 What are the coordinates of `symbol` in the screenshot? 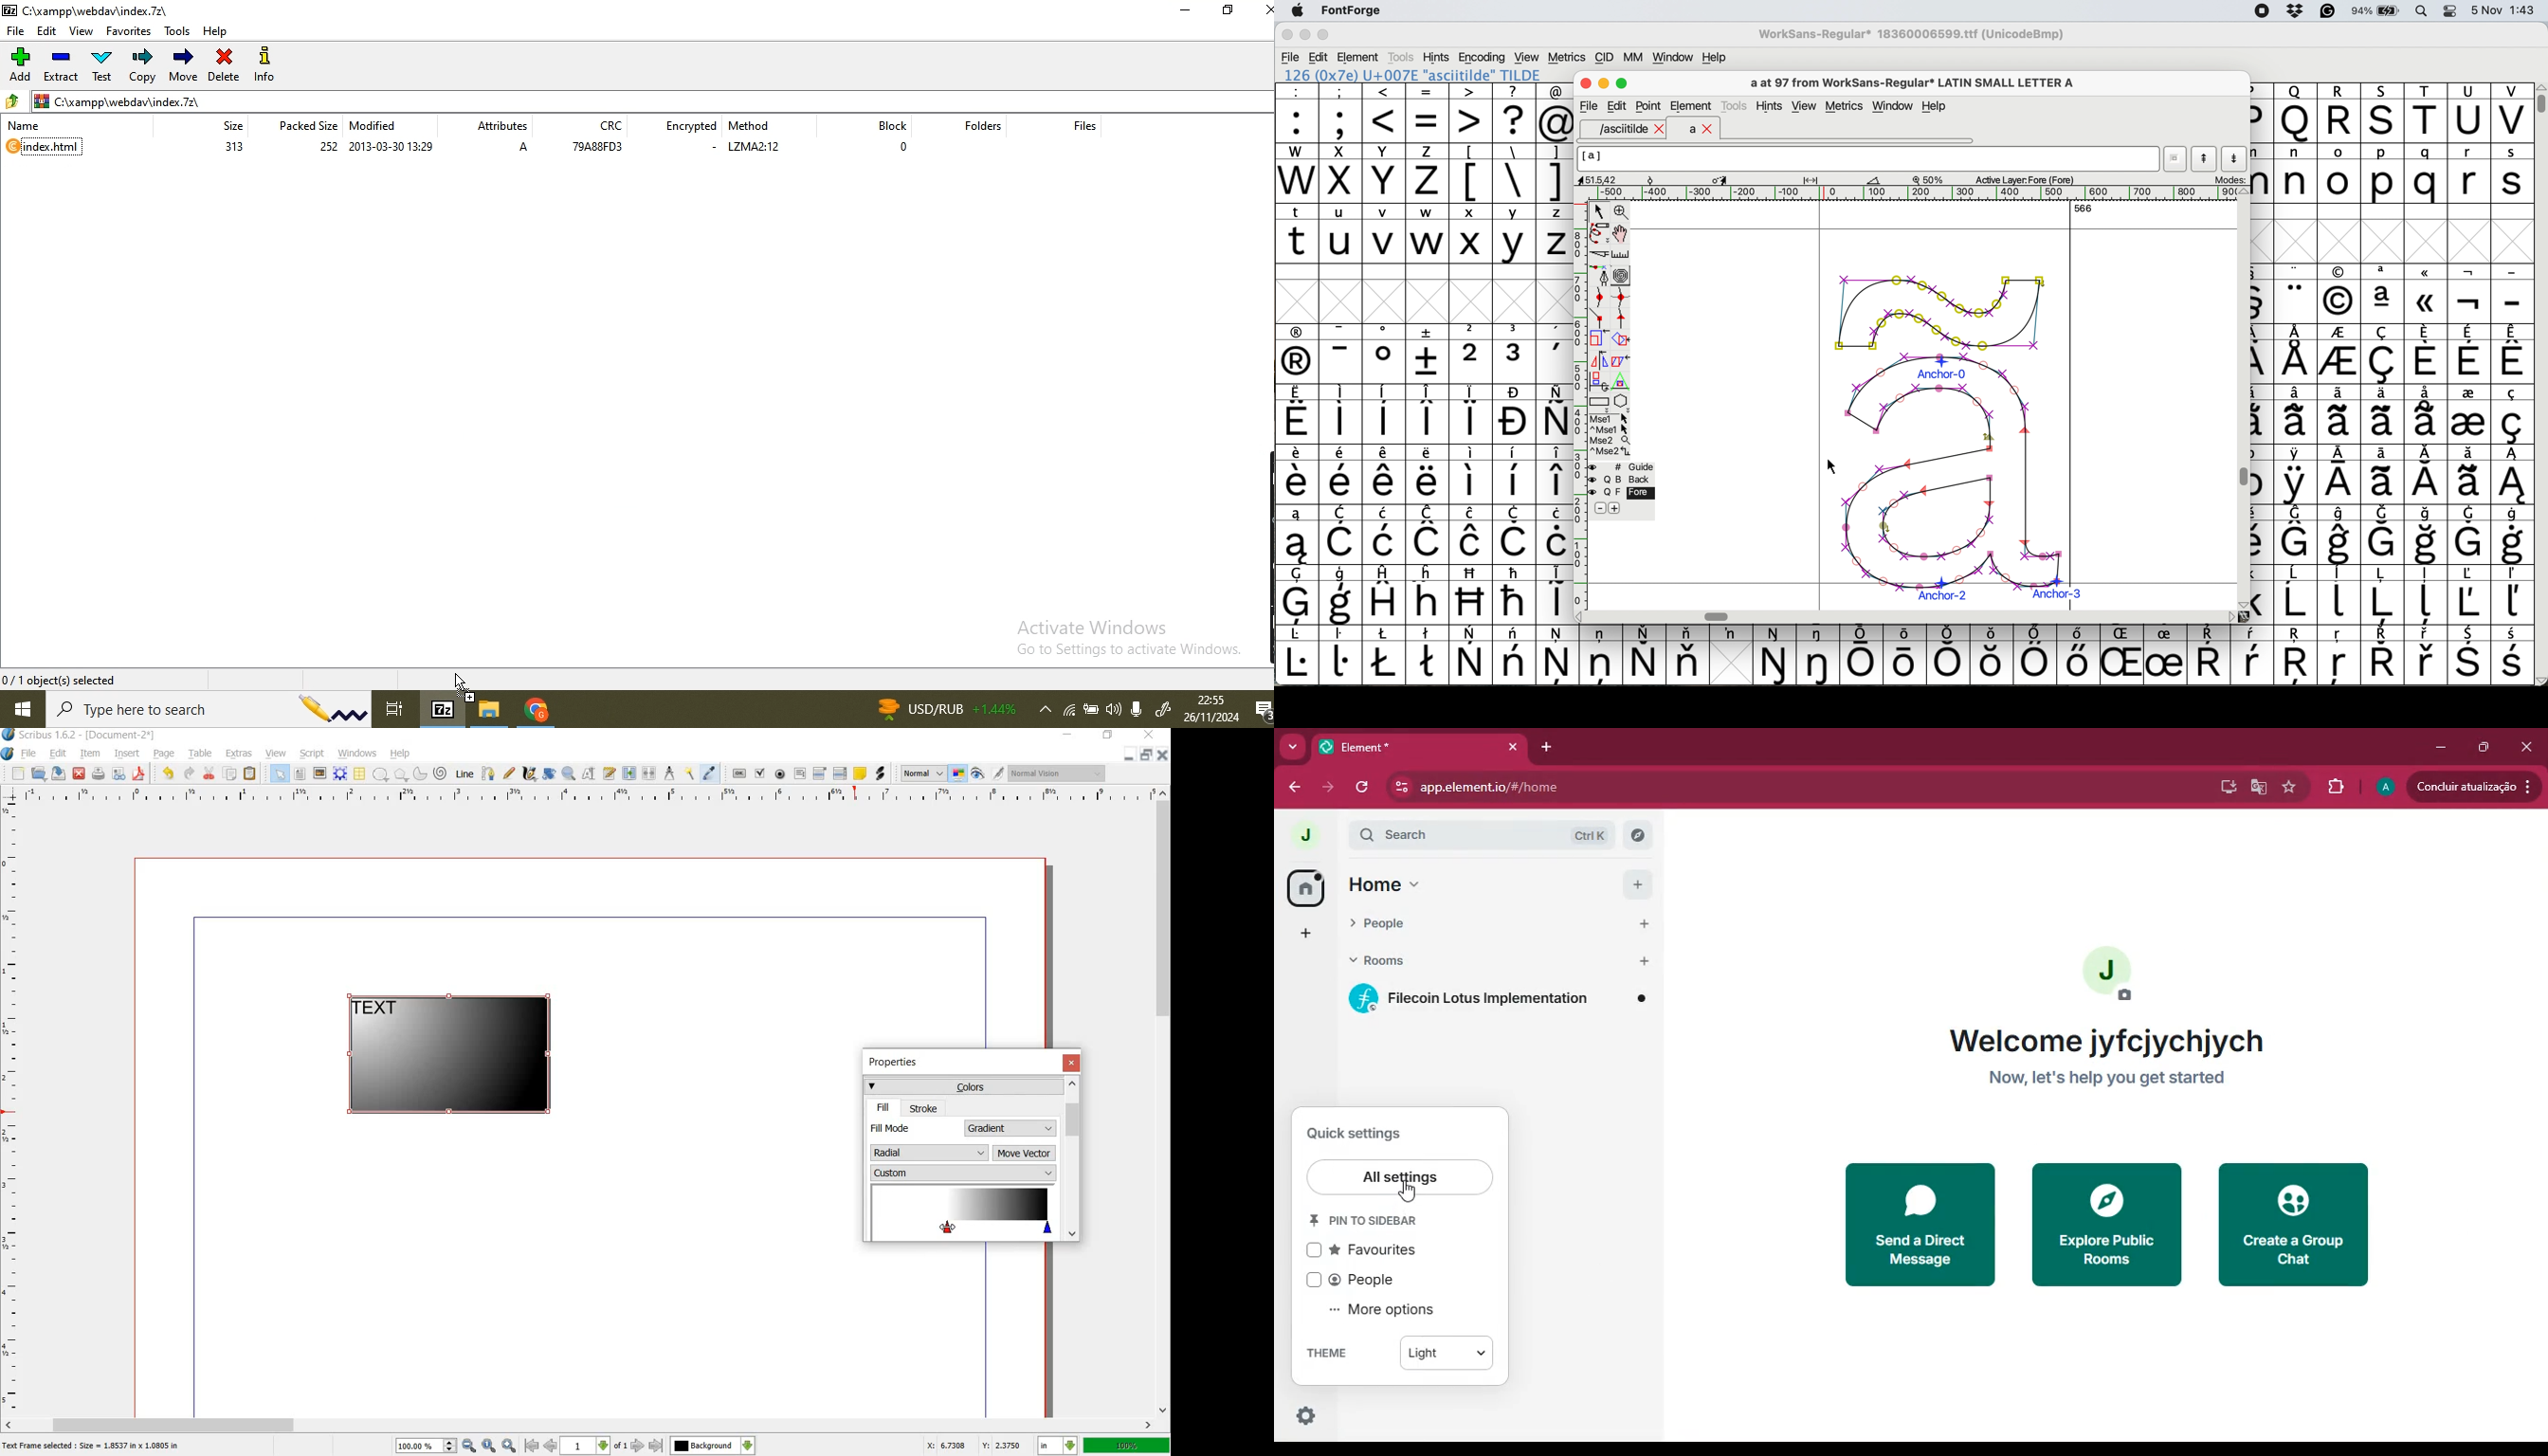 It's located at (1907, 654).